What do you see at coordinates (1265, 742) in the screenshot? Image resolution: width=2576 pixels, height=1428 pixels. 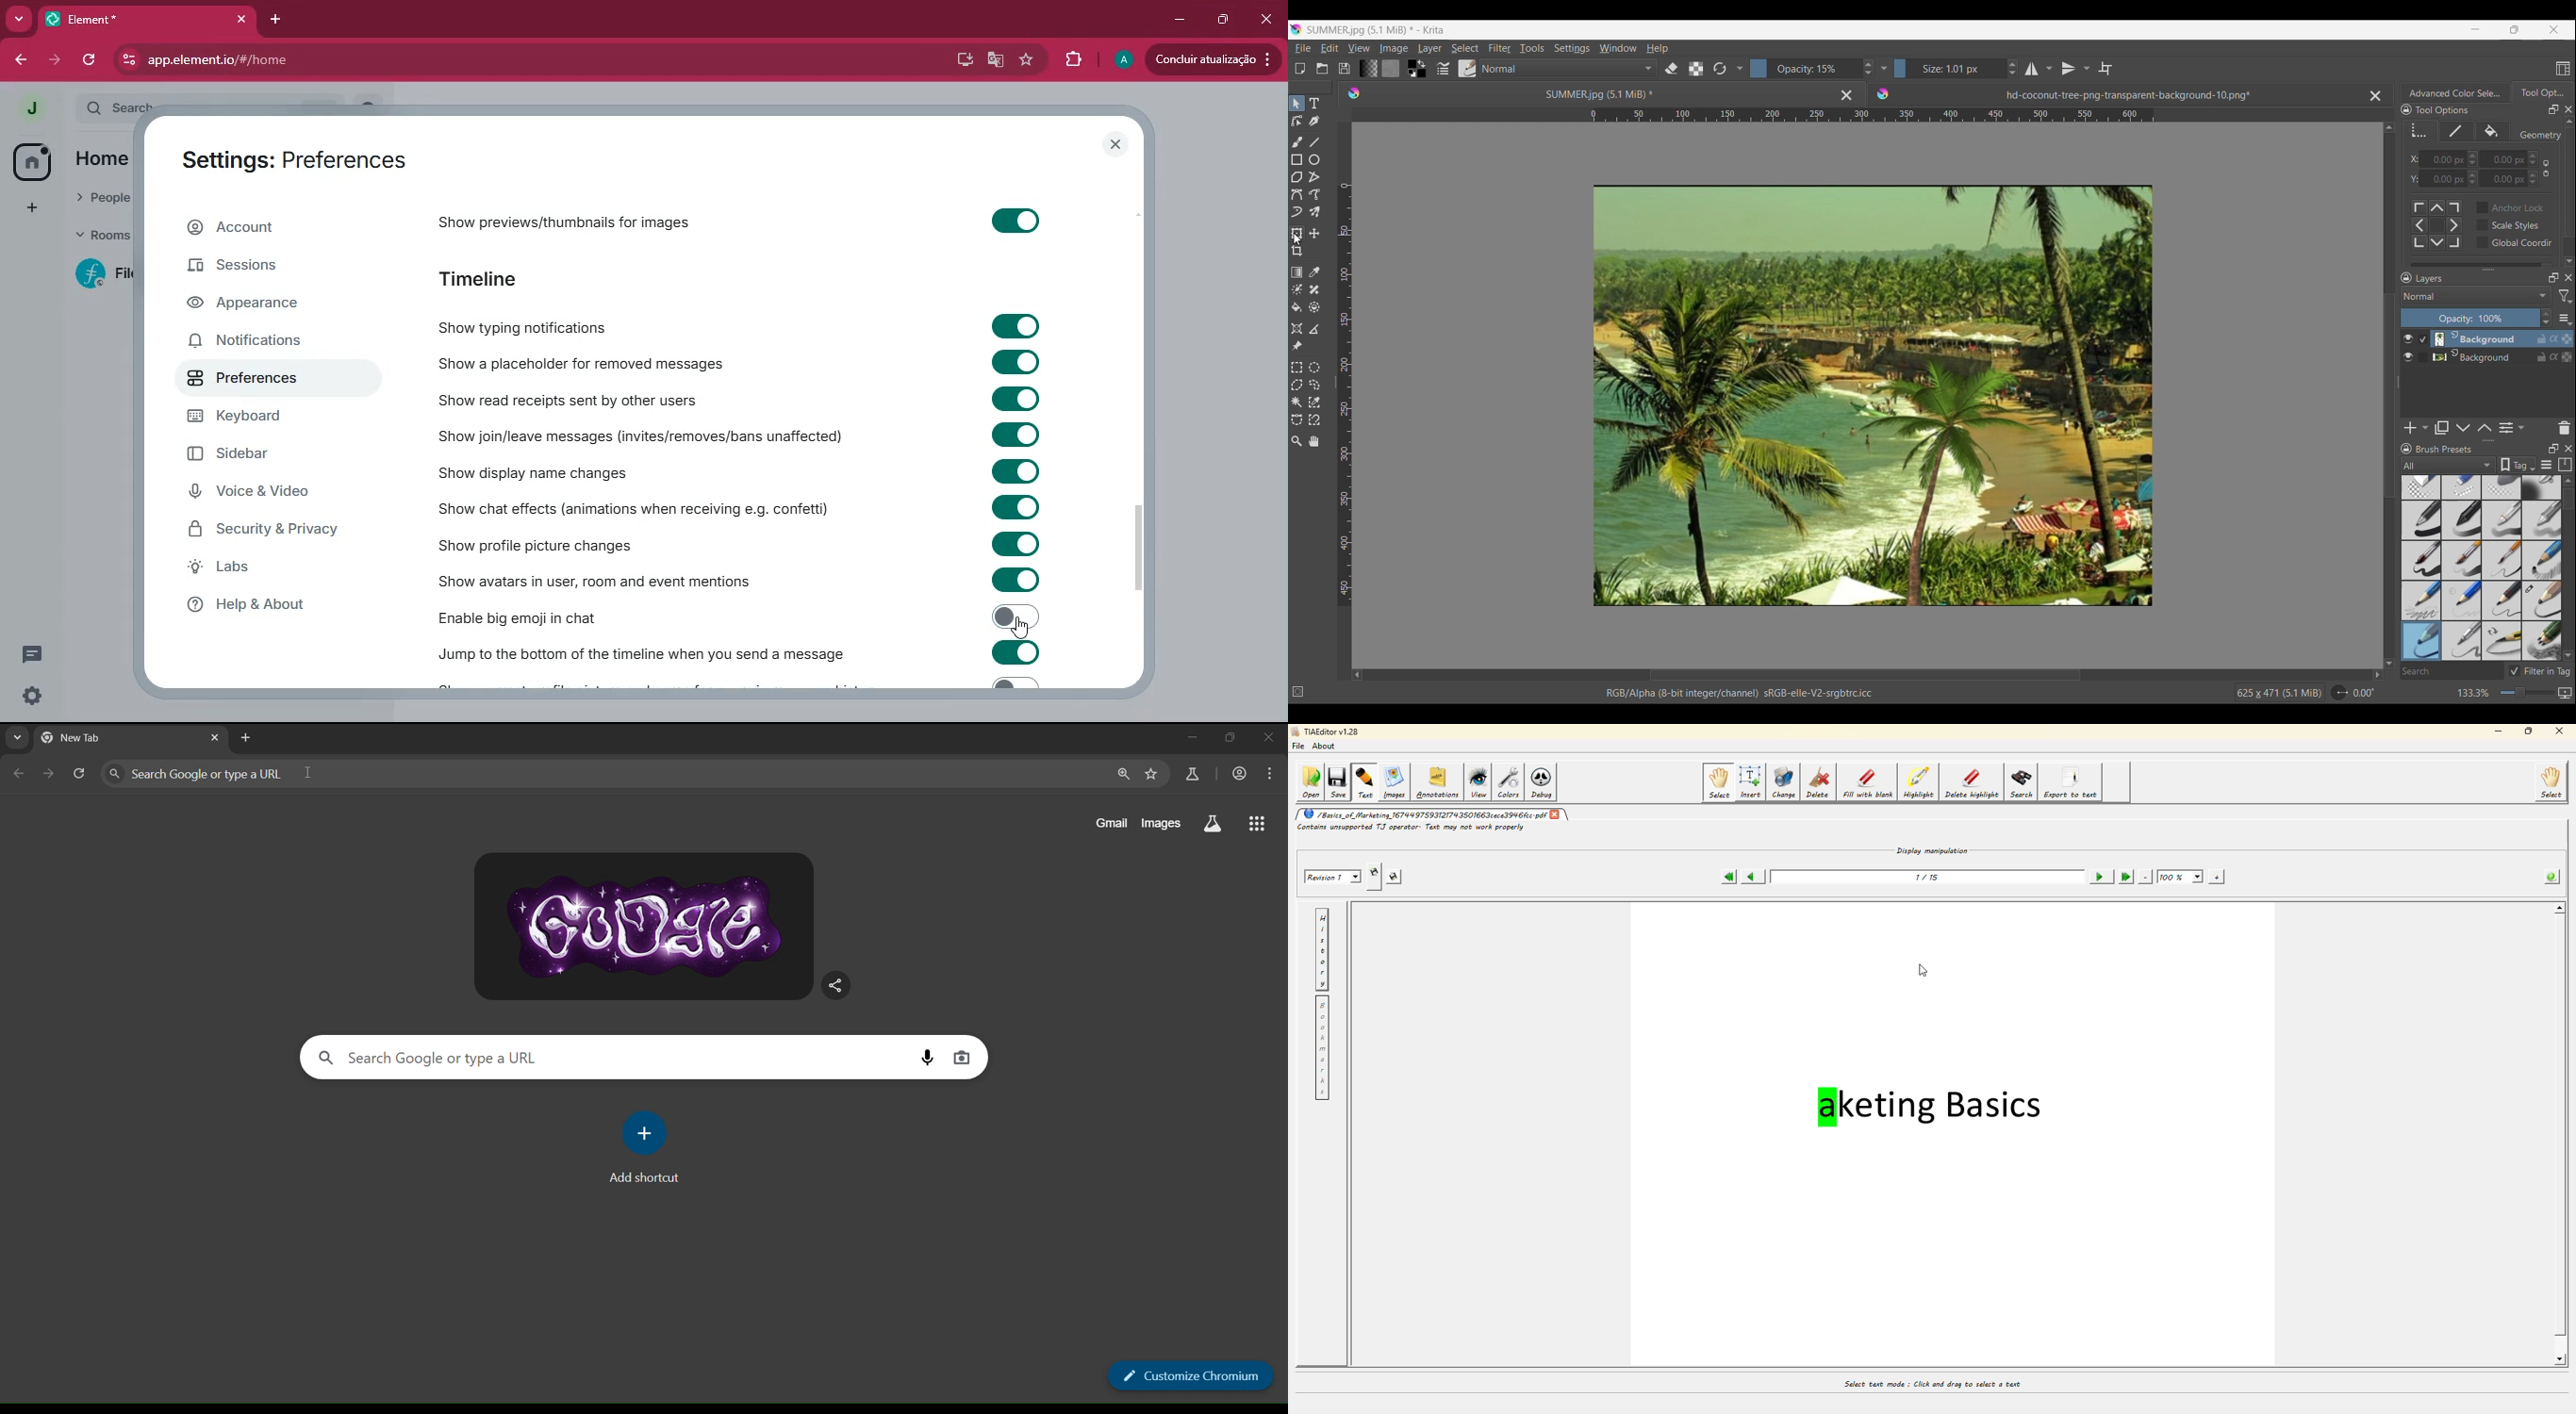 I see `close` at bounding box center [1265, 742].